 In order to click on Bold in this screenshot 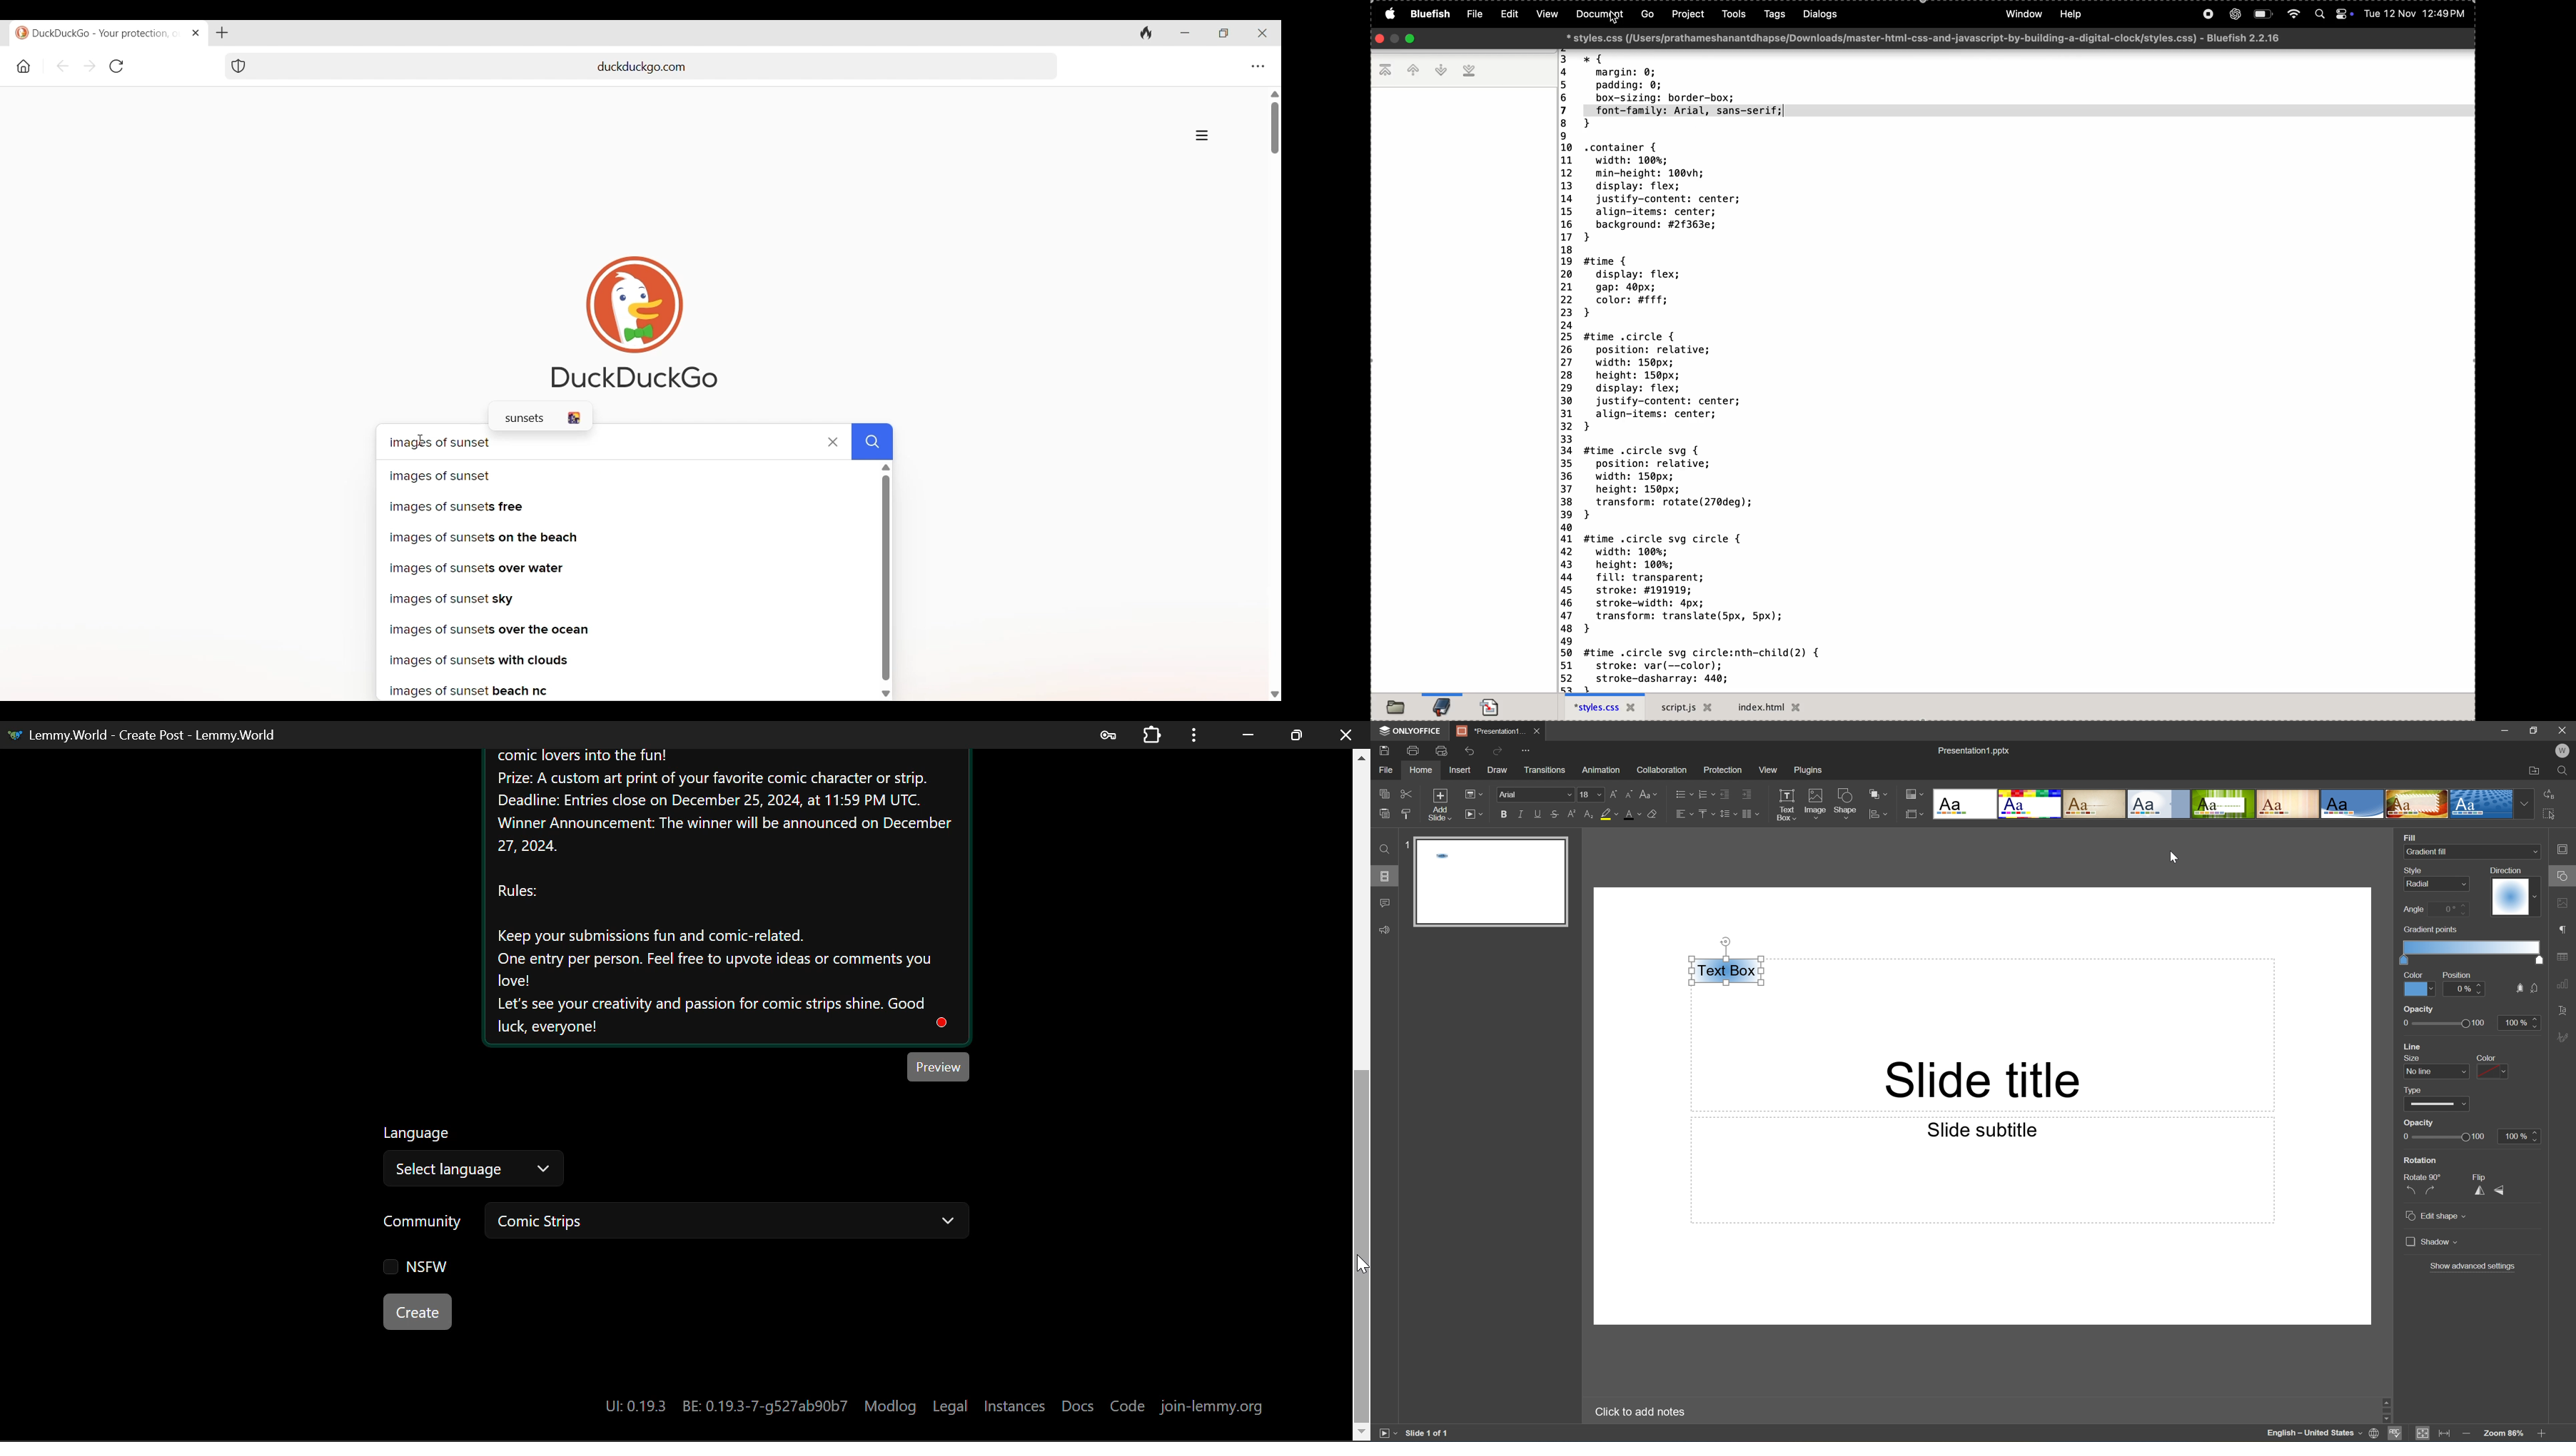, I will do `click(1501, 815)`.